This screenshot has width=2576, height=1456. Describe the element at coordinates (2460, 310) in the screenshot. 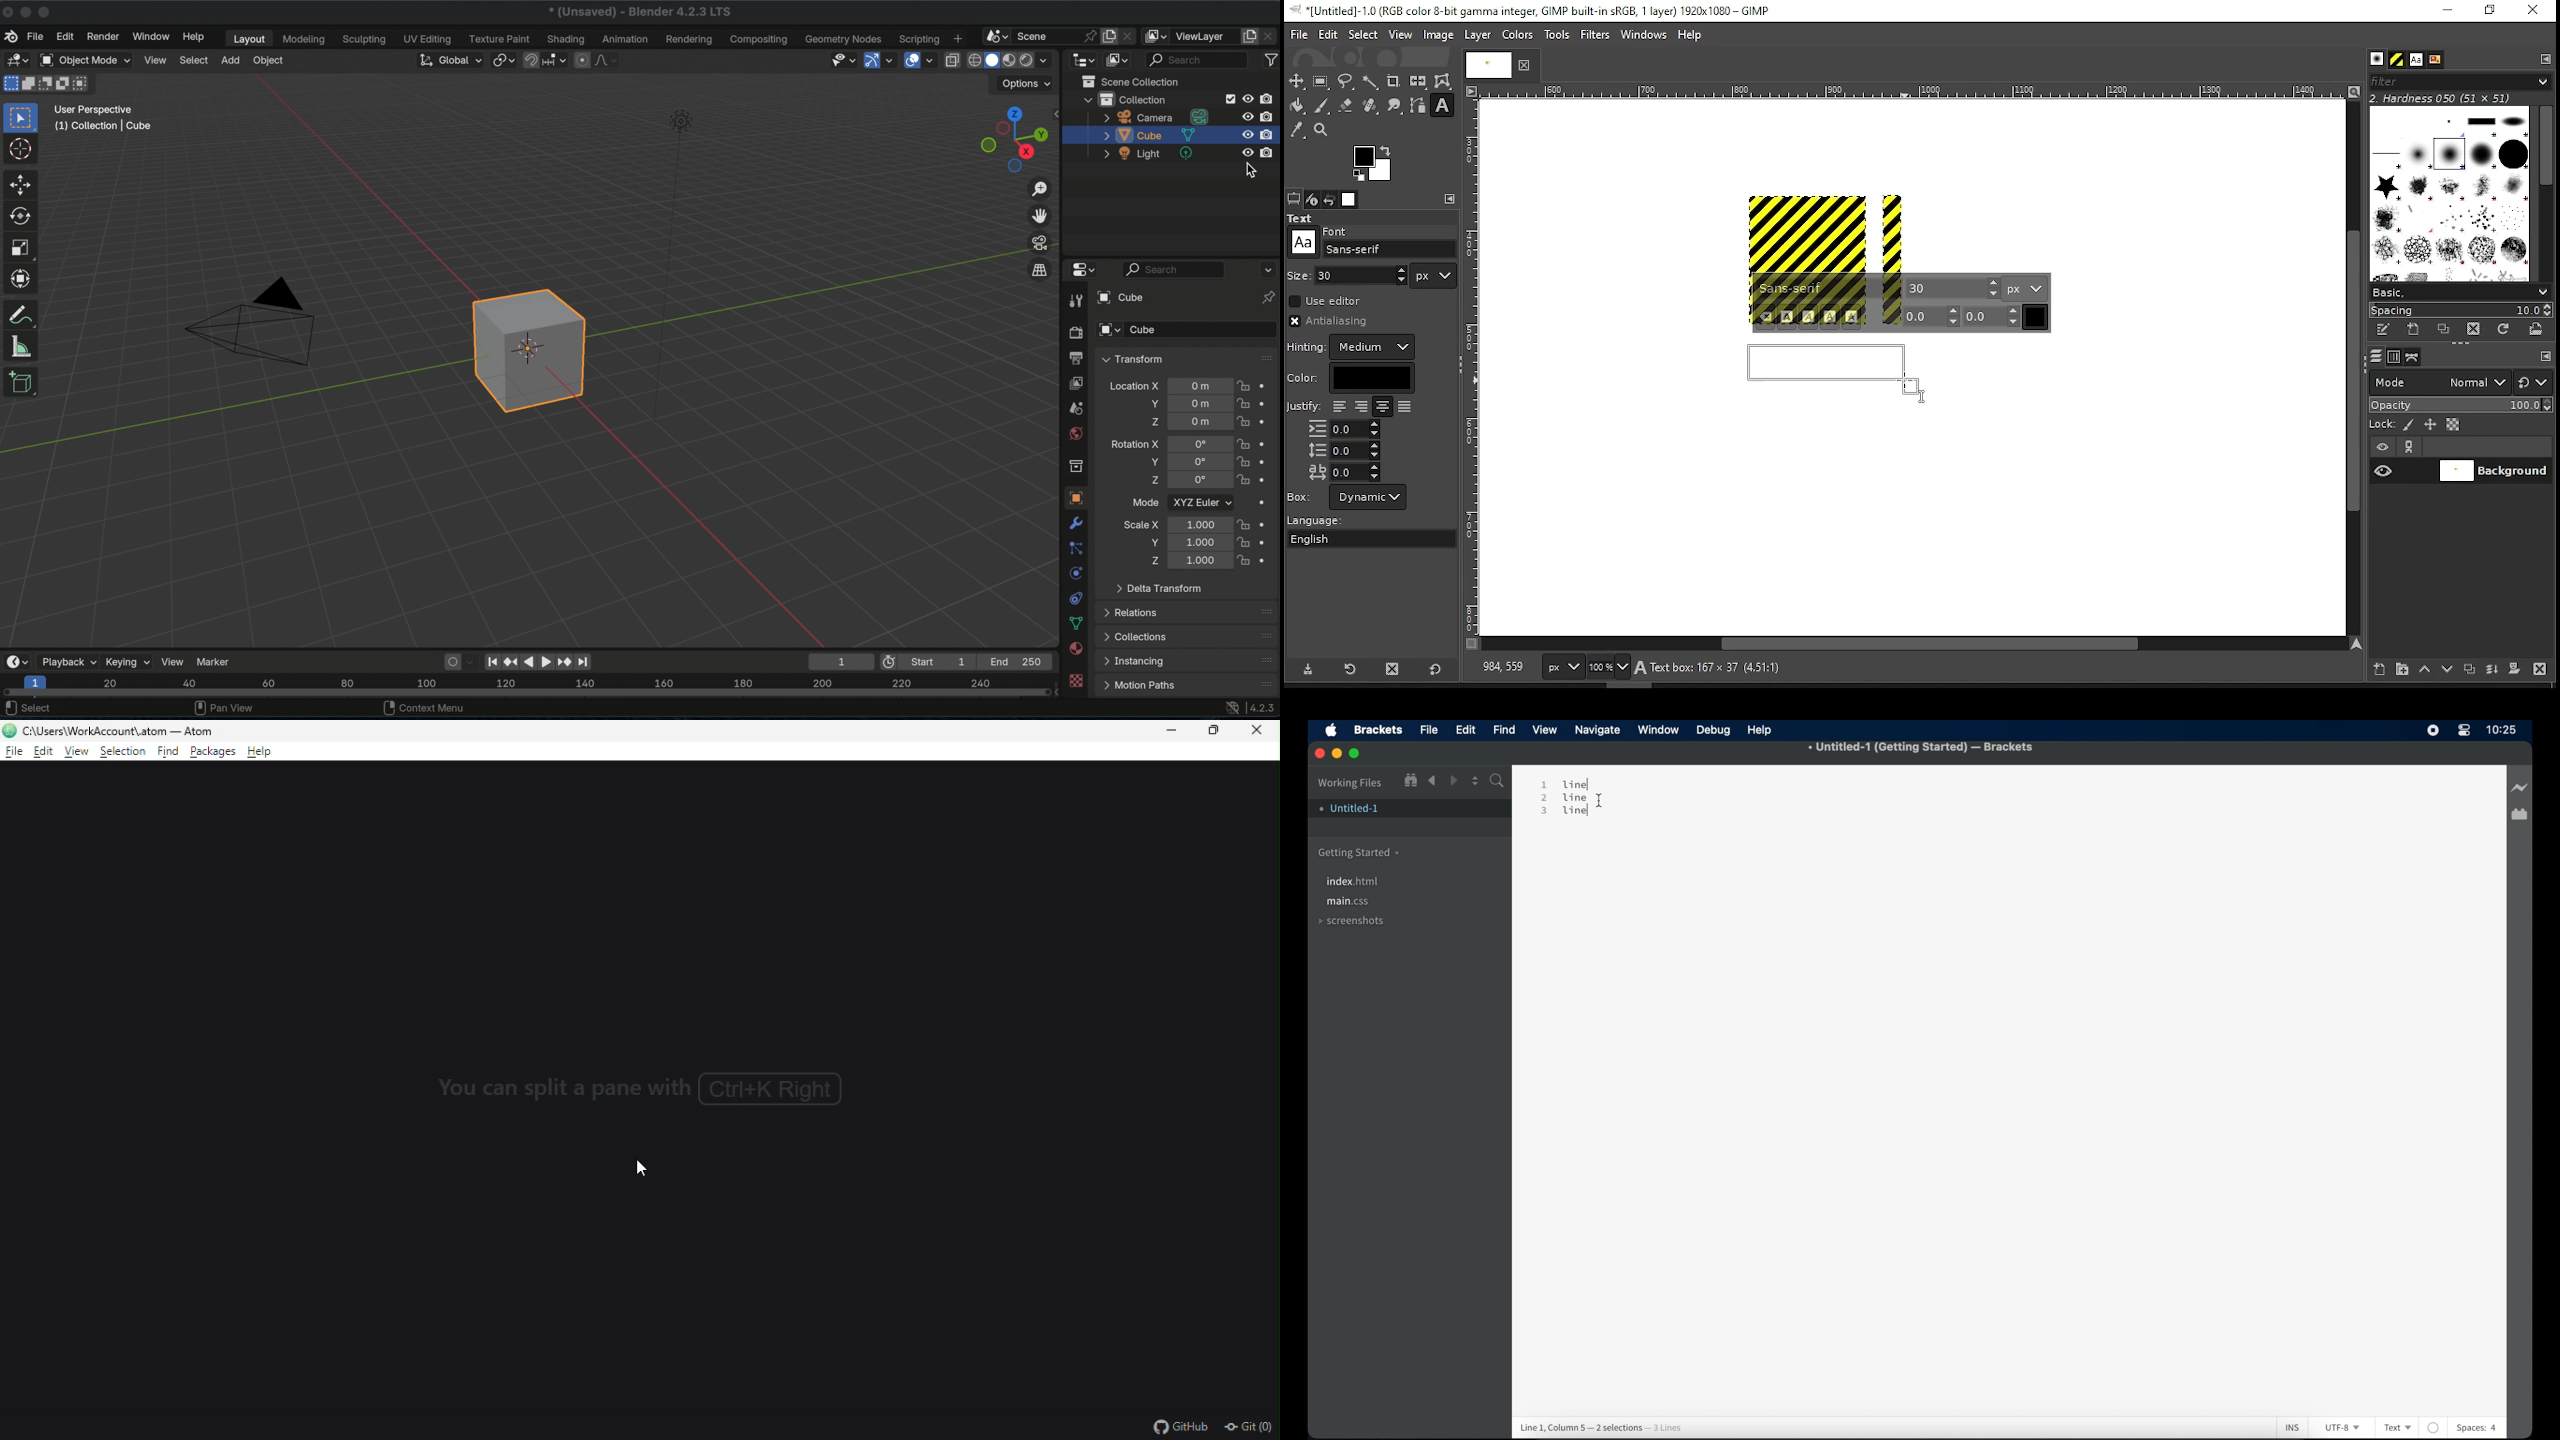

I see `spacing` at that location.